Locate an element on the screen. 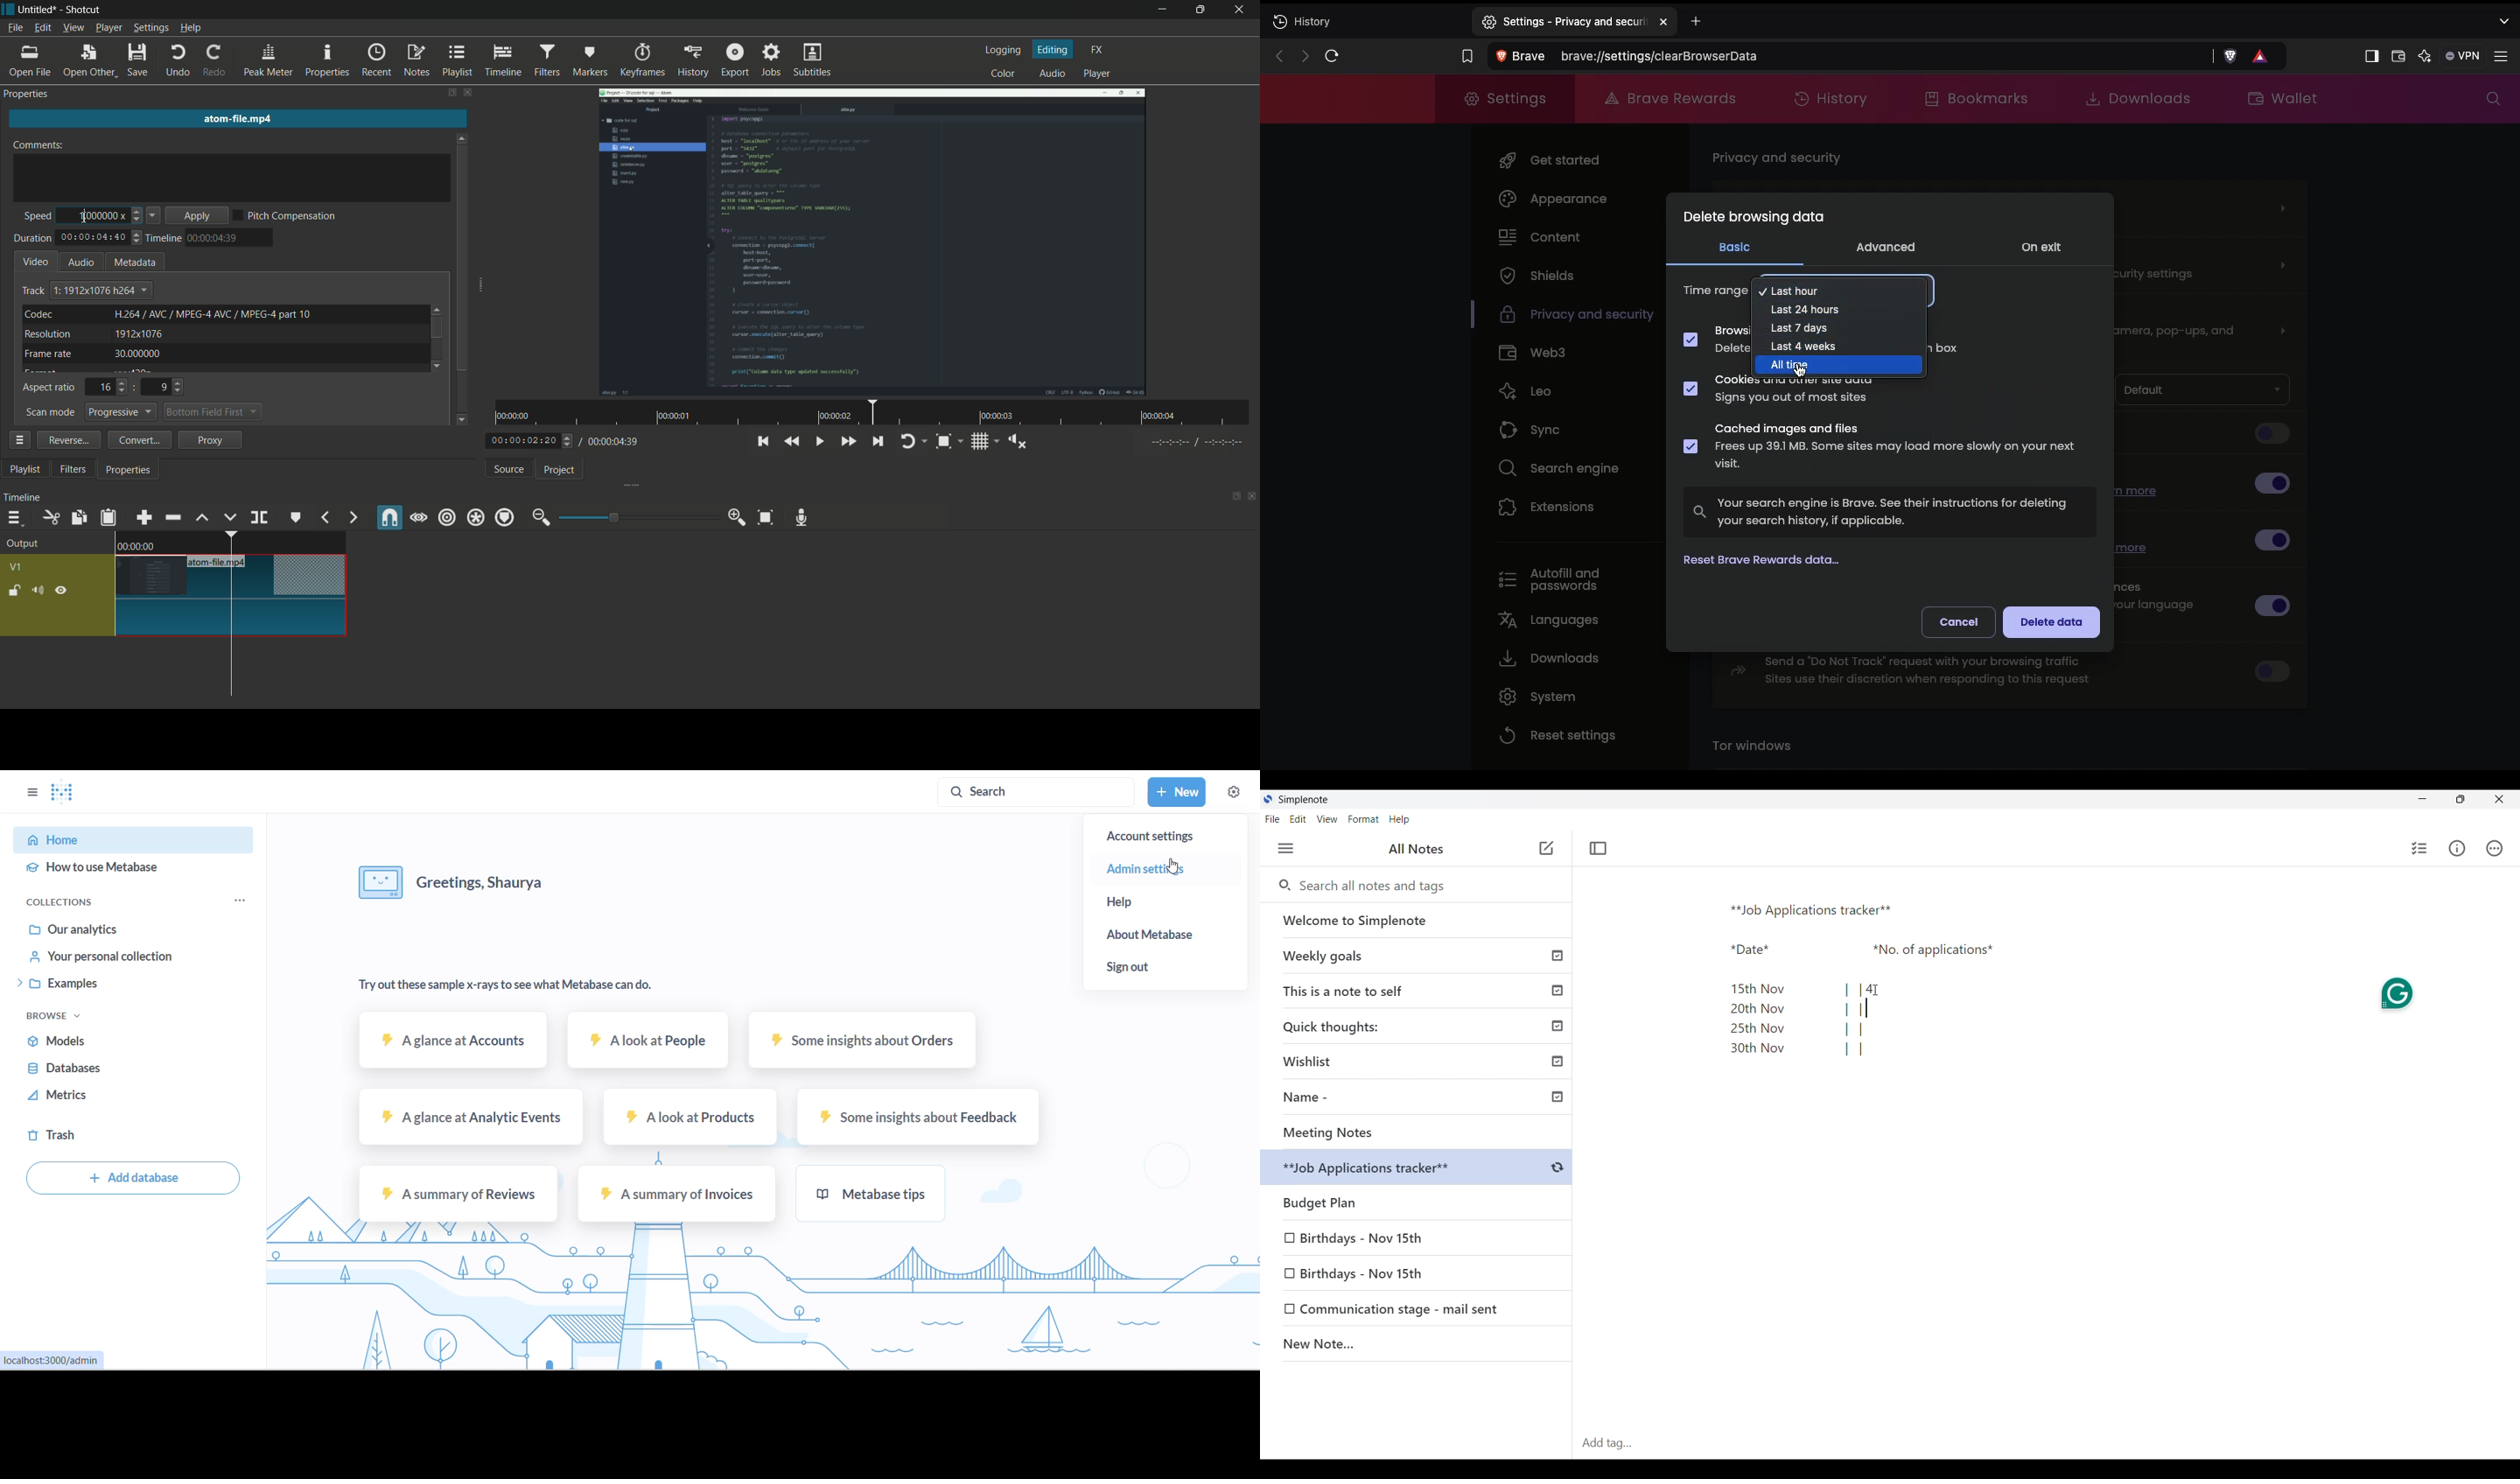 The width and height of the screenshot is (2520, 1484). close timeline is located at coordinates (1252, 498).